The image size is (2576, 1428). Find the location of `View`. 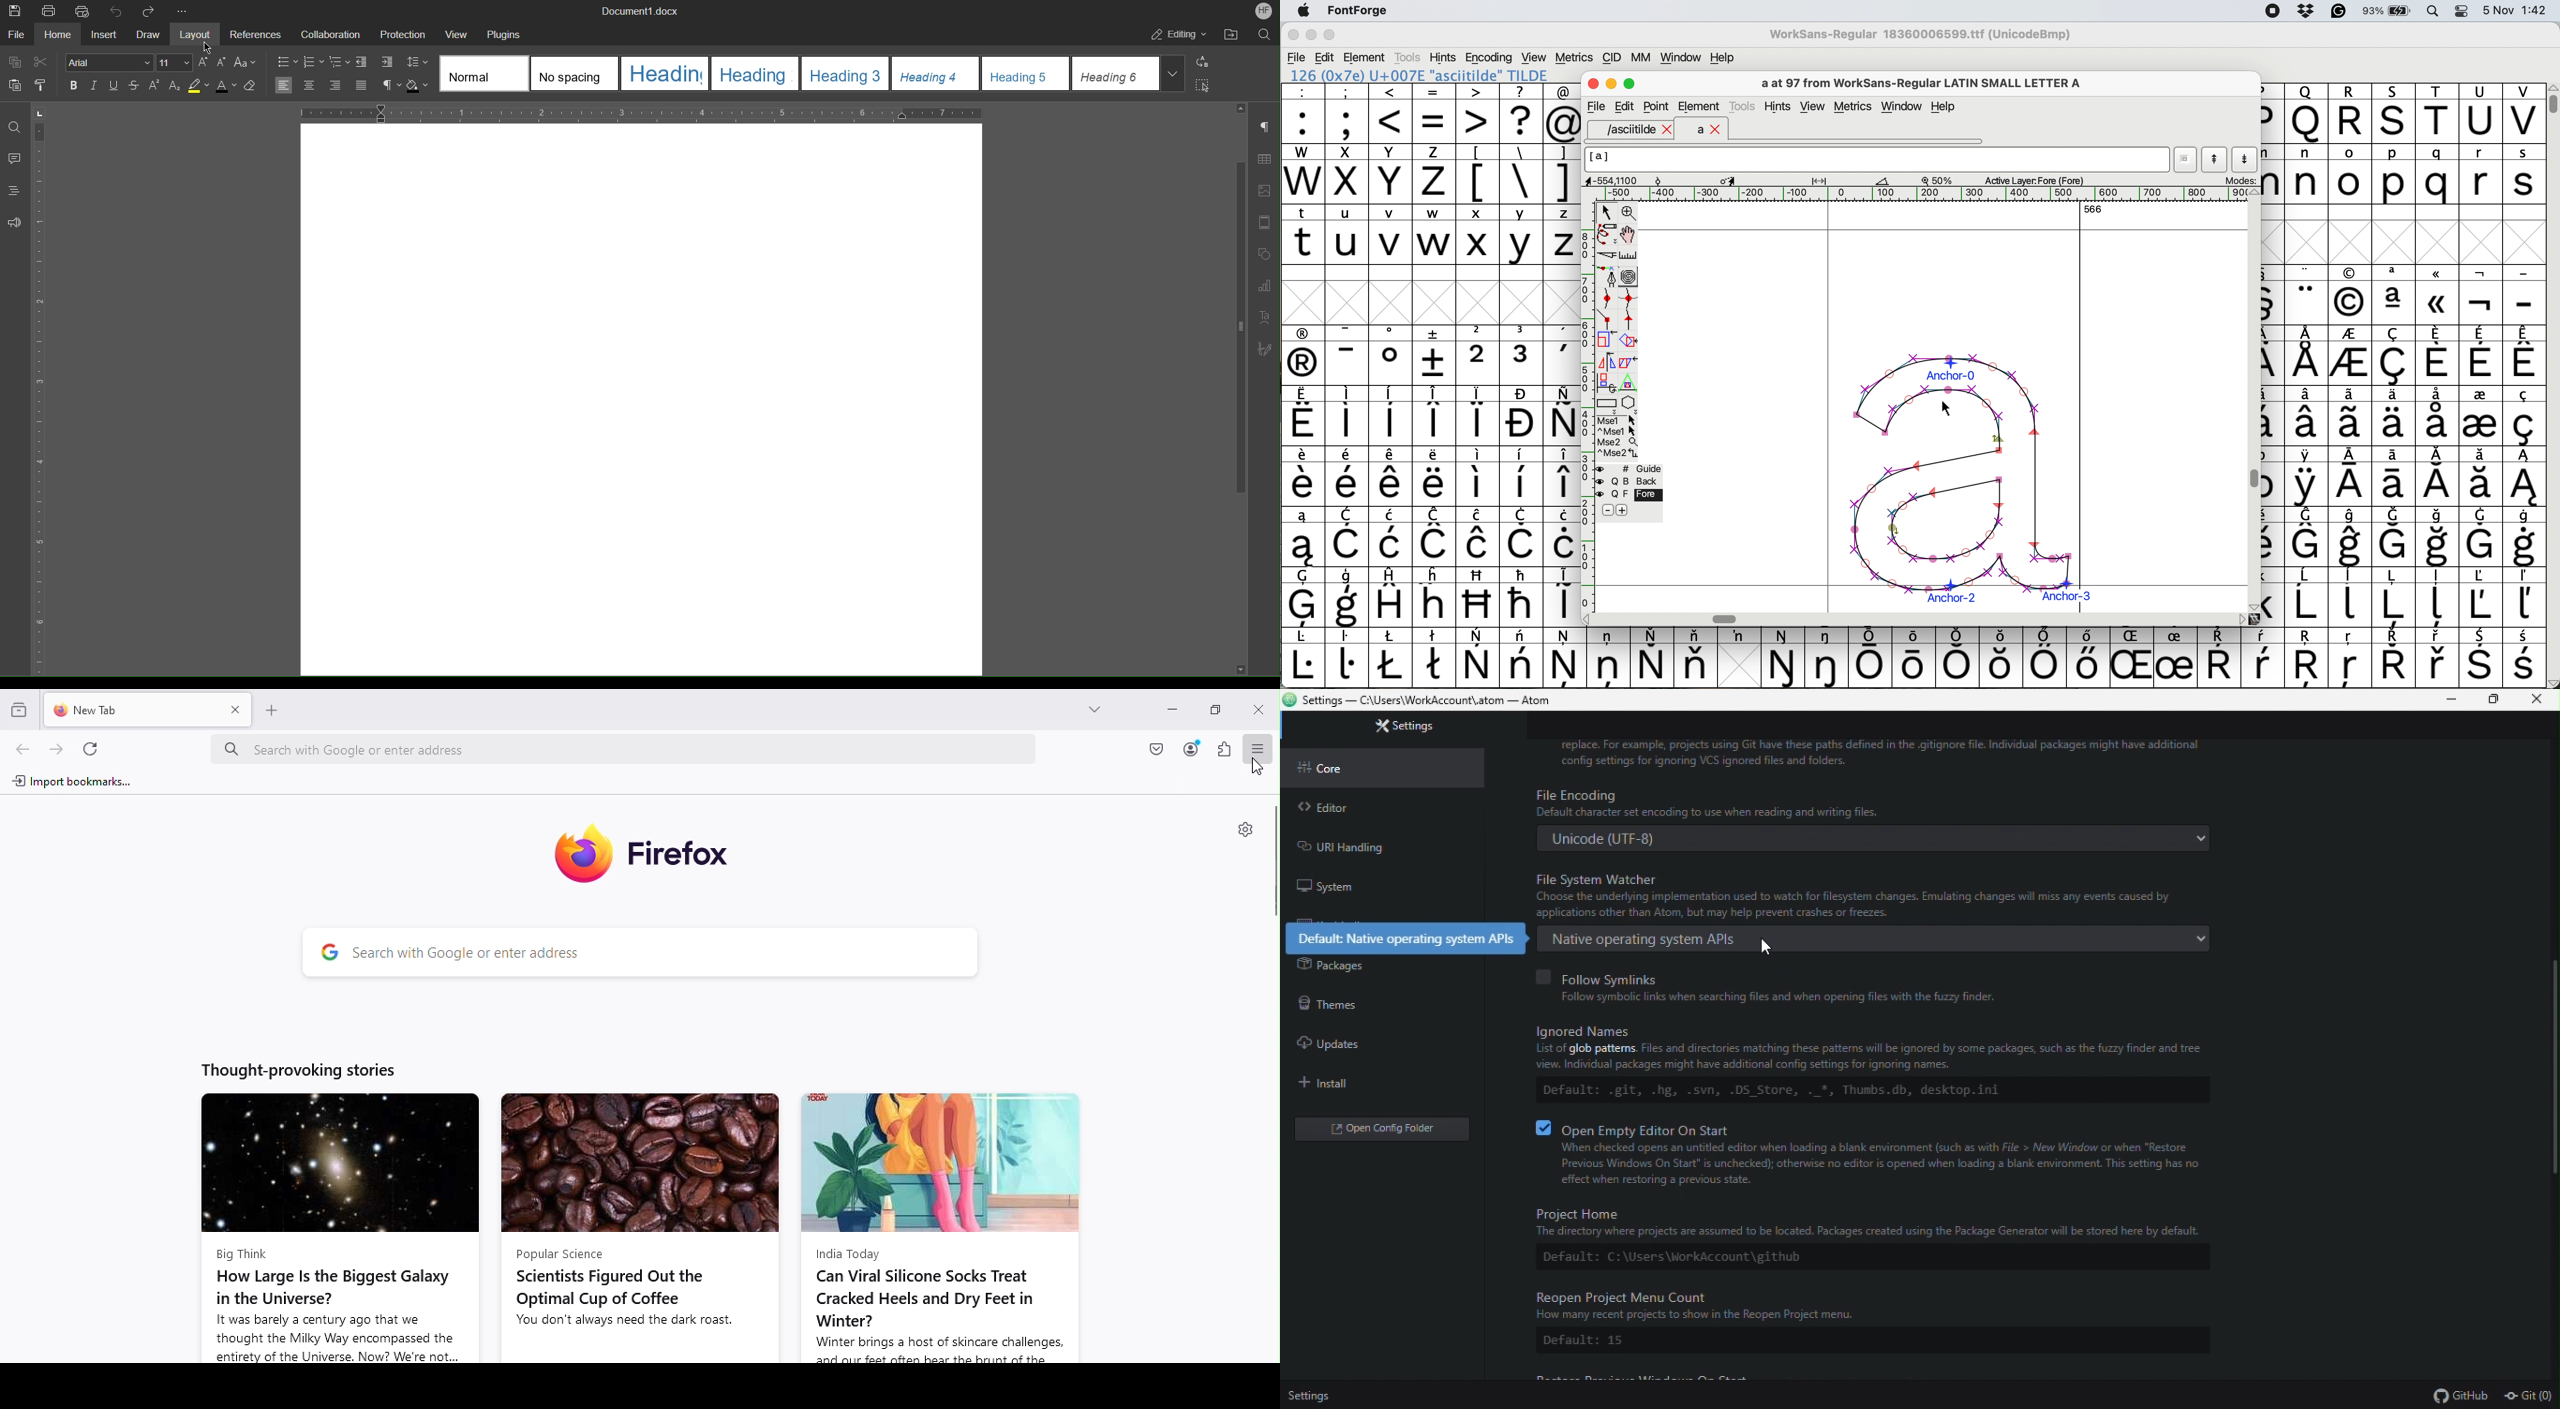

View is located at coordinates (458, 34).